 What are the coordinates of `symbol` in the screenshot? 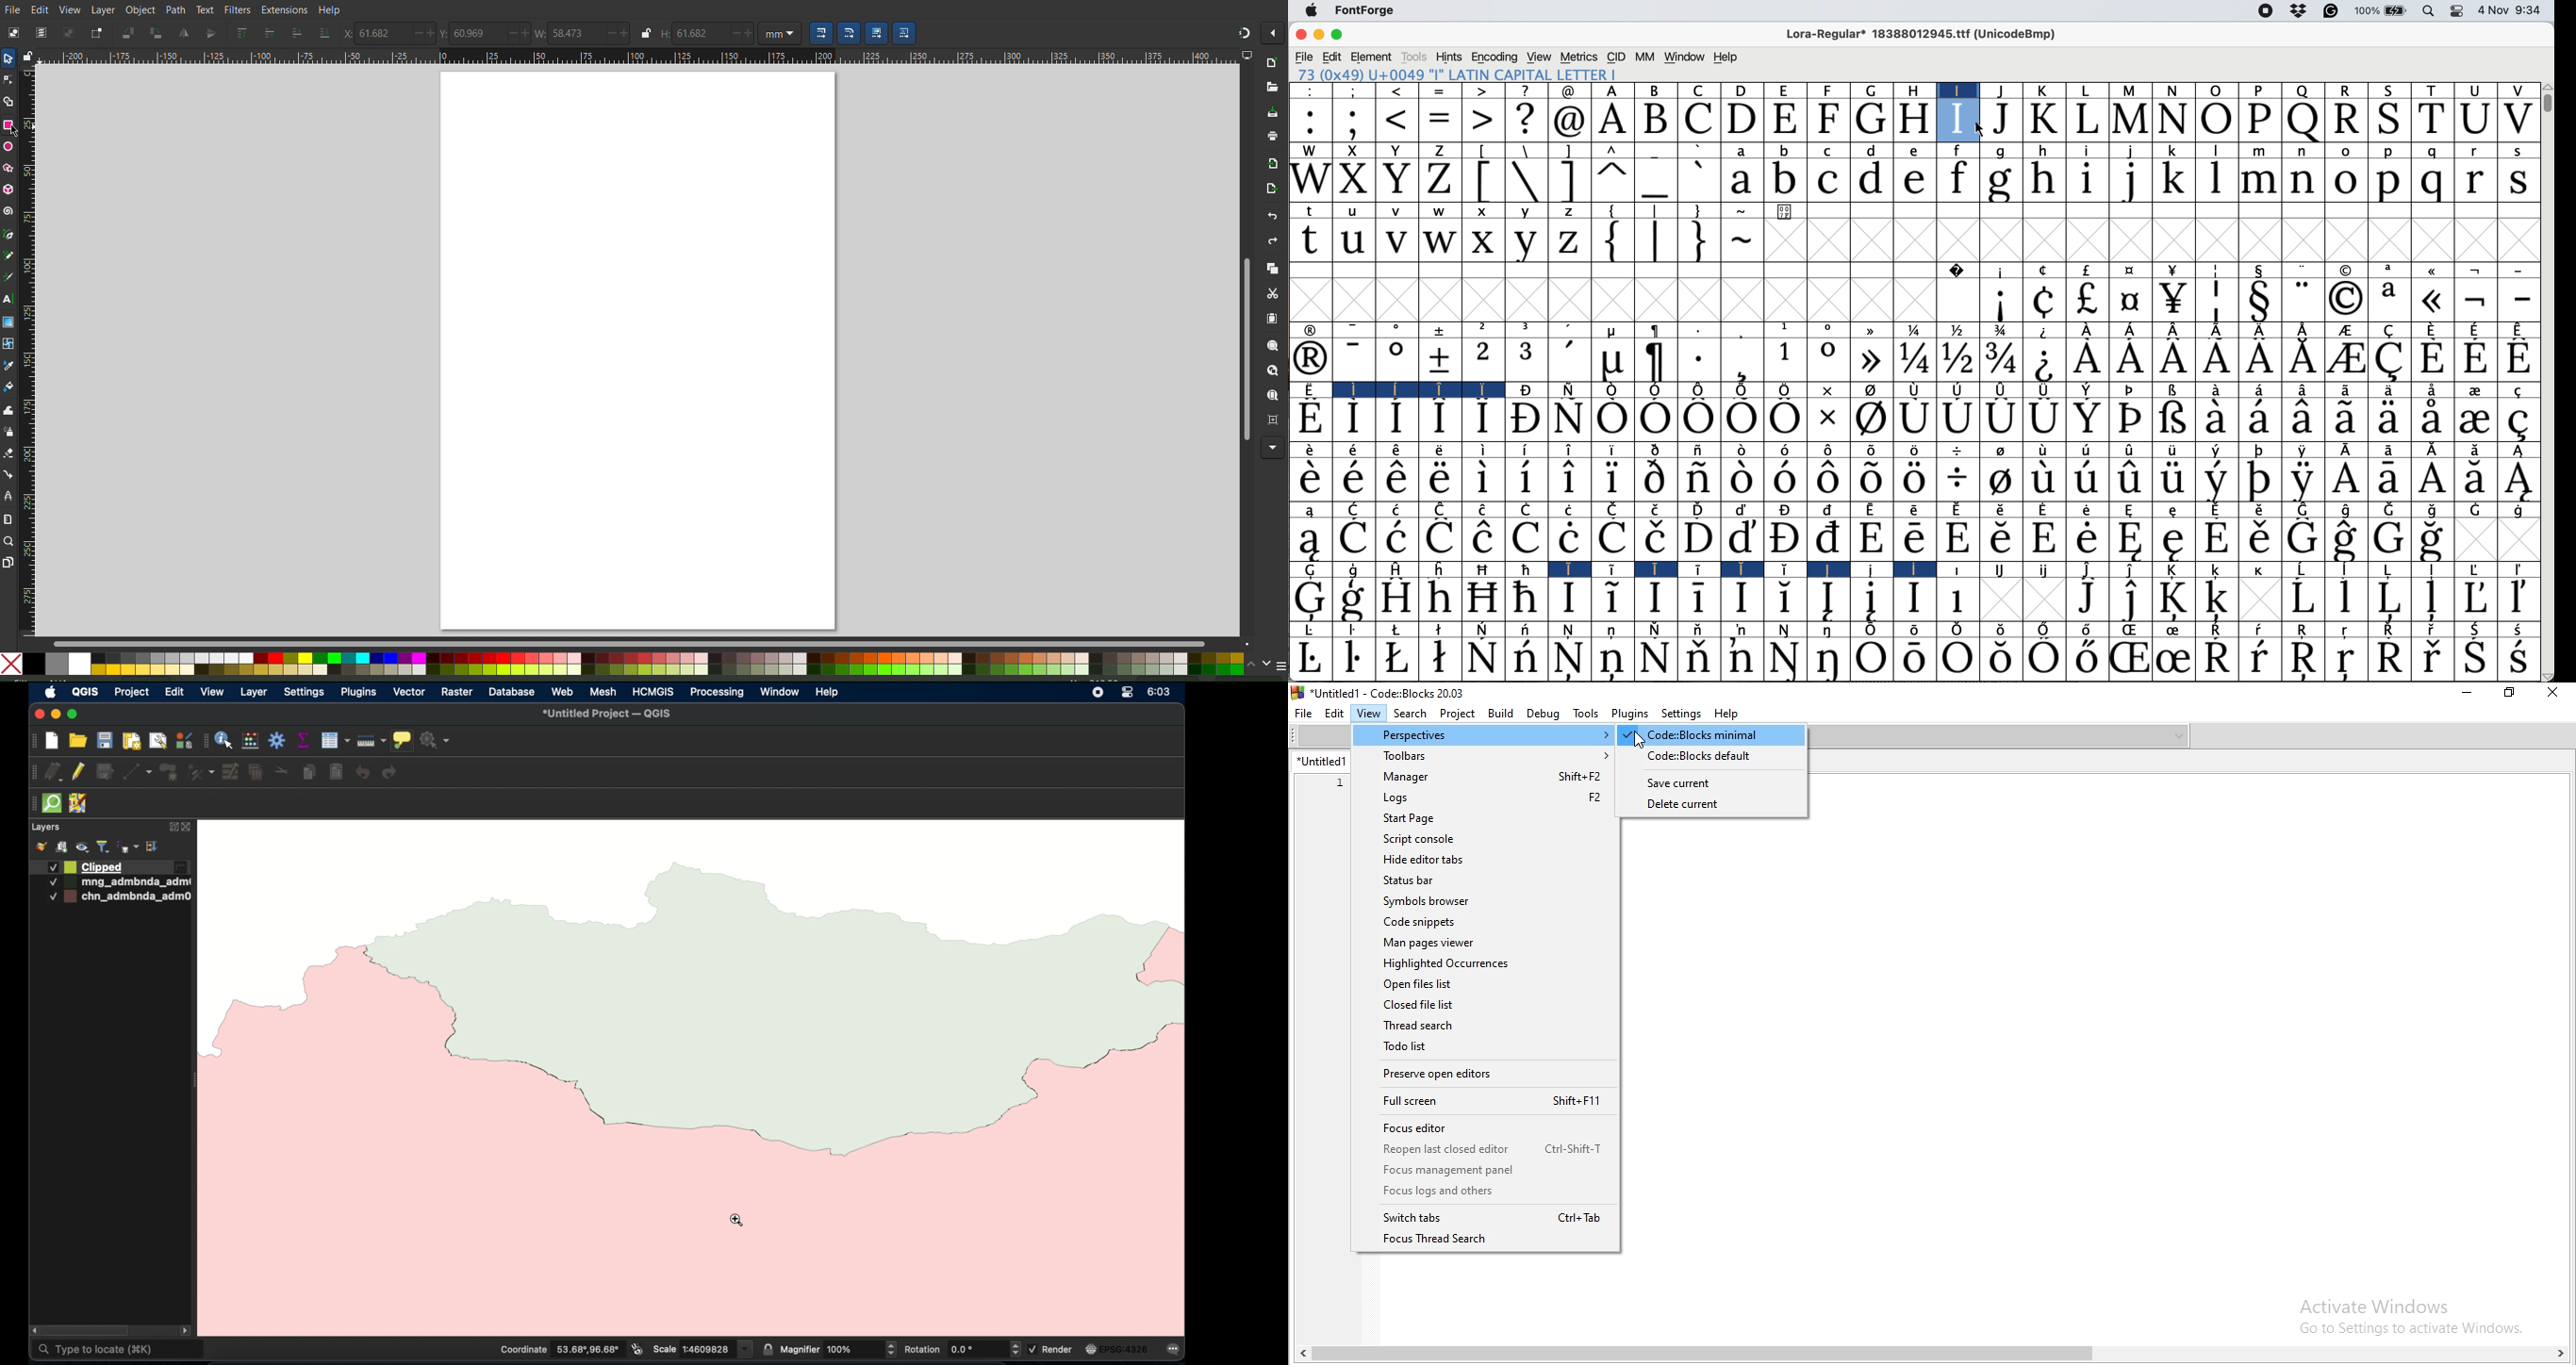 It's located at (1872, 331).